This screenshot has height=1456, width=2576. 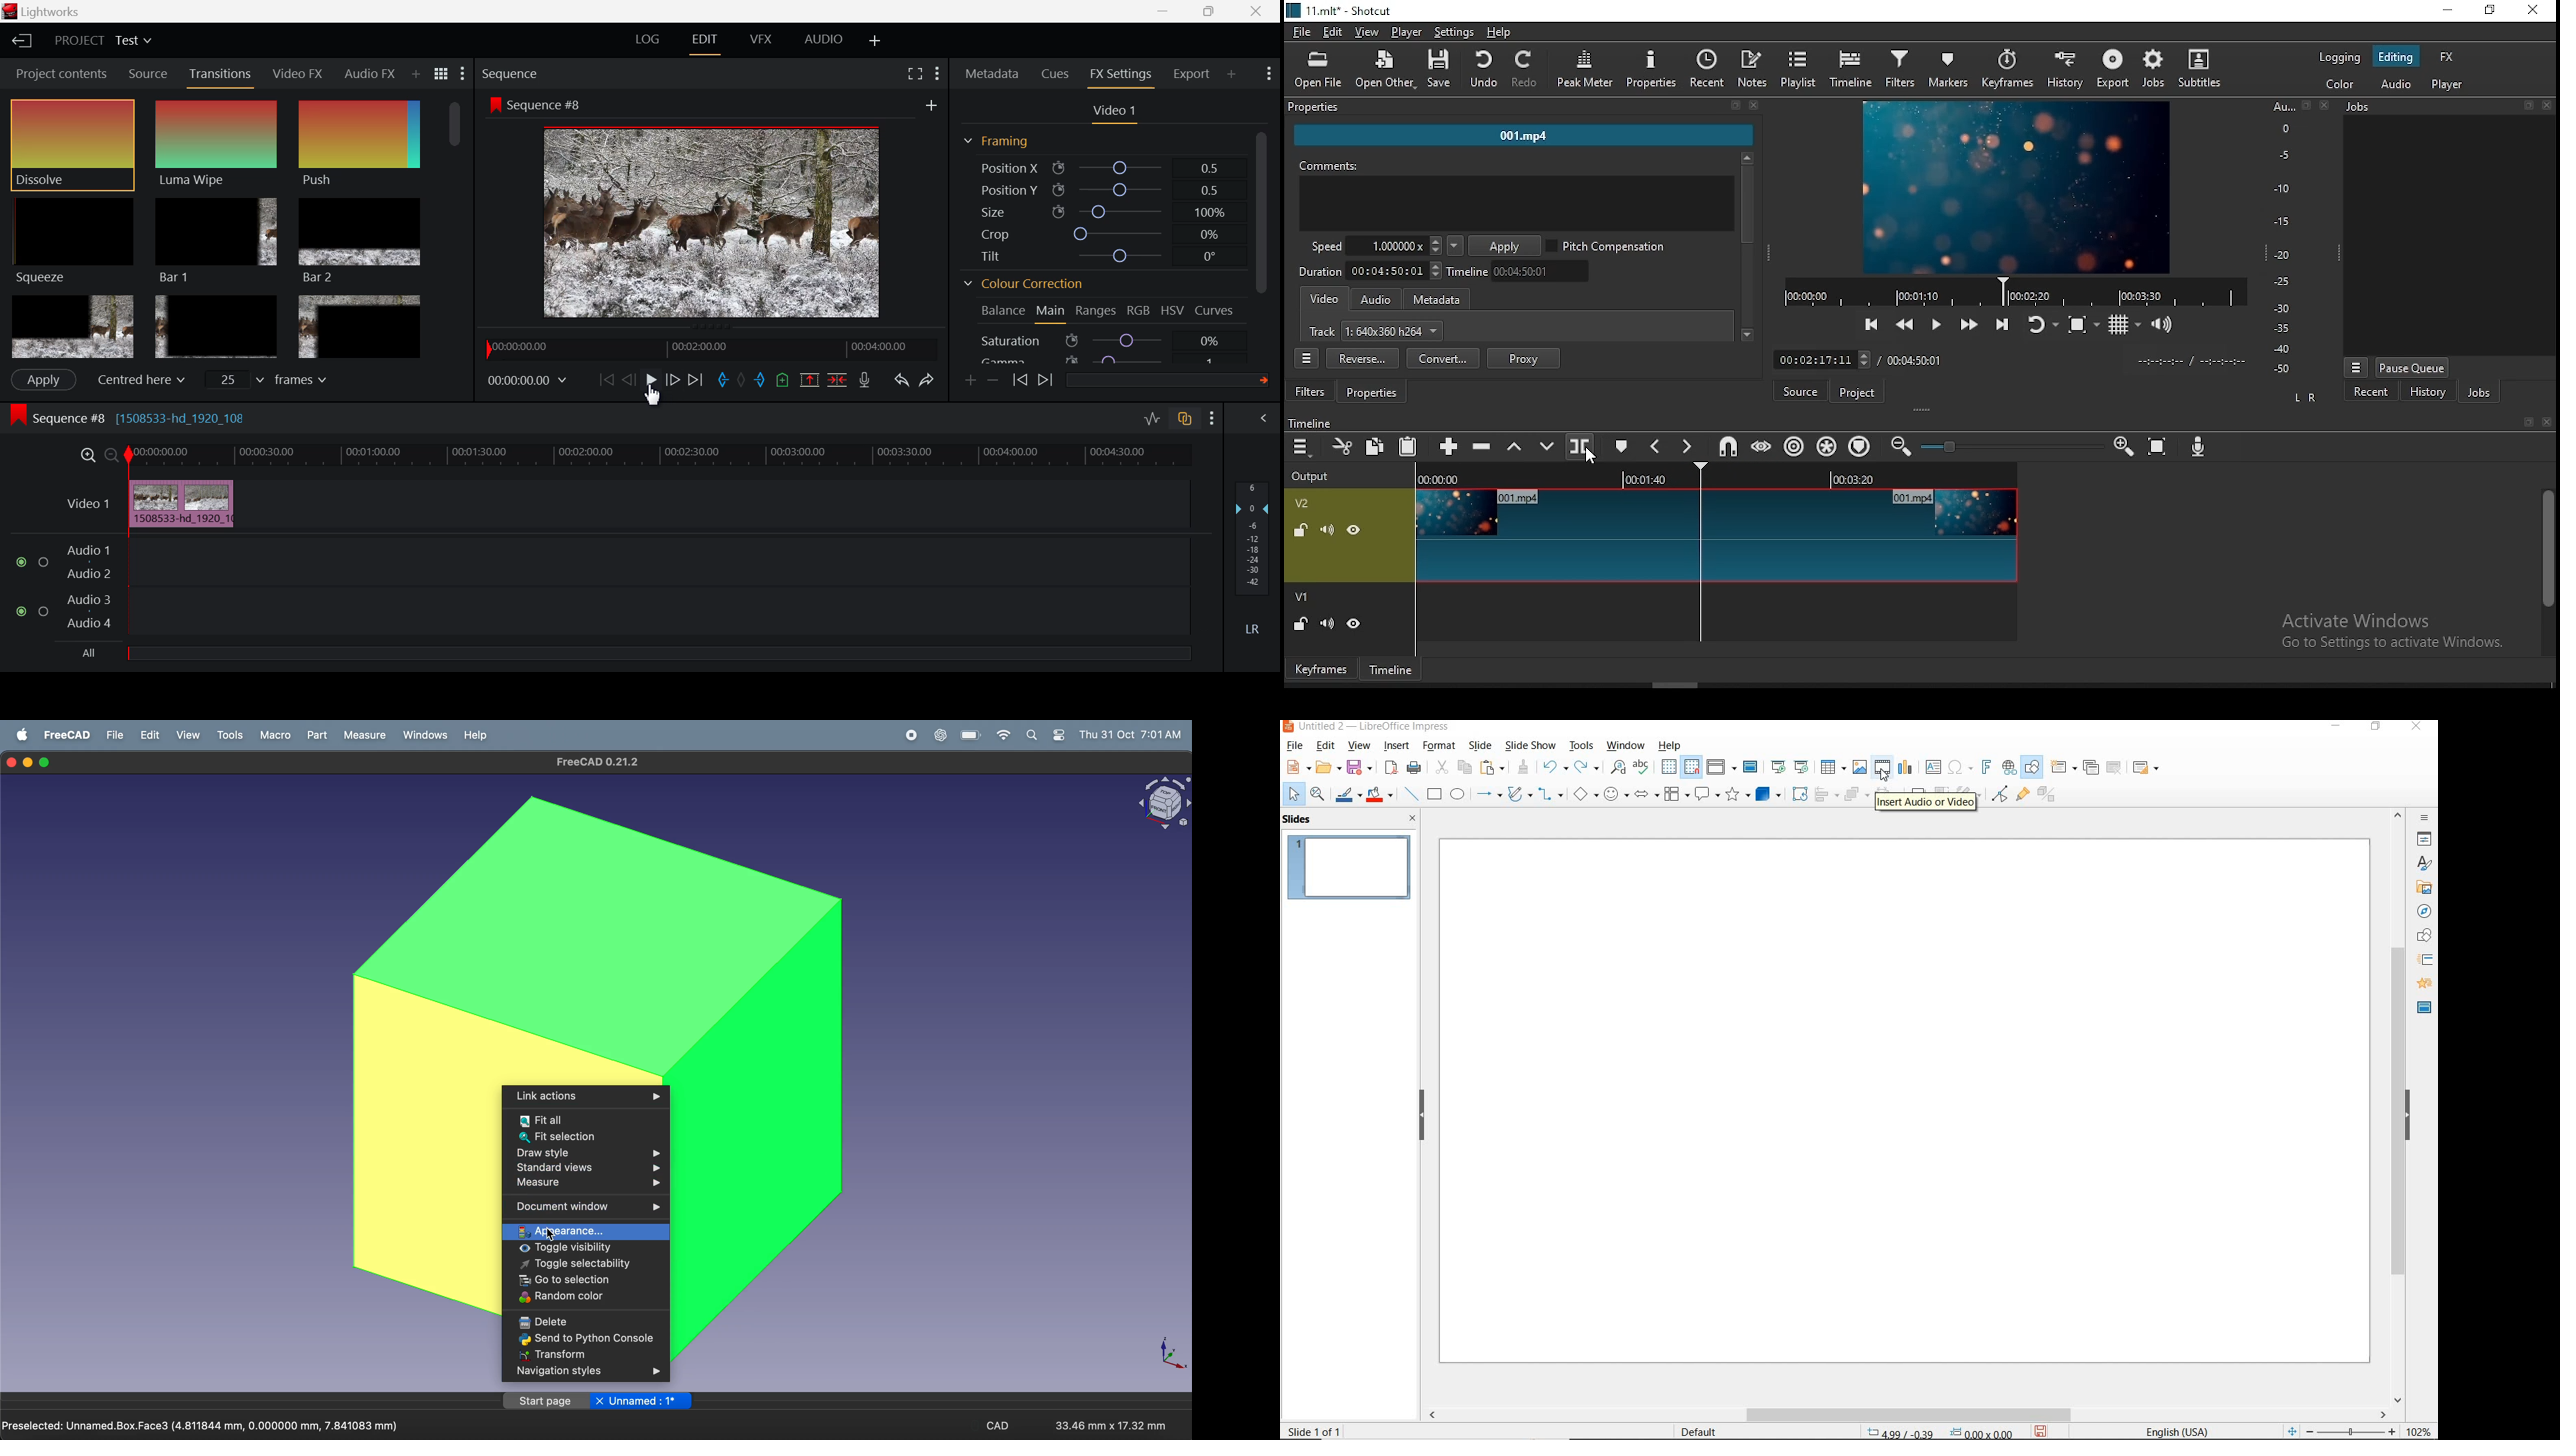 What do you see at coordinates (1300, 31) in the screenshot?
I see `file` at bounding box center [1300, 31].